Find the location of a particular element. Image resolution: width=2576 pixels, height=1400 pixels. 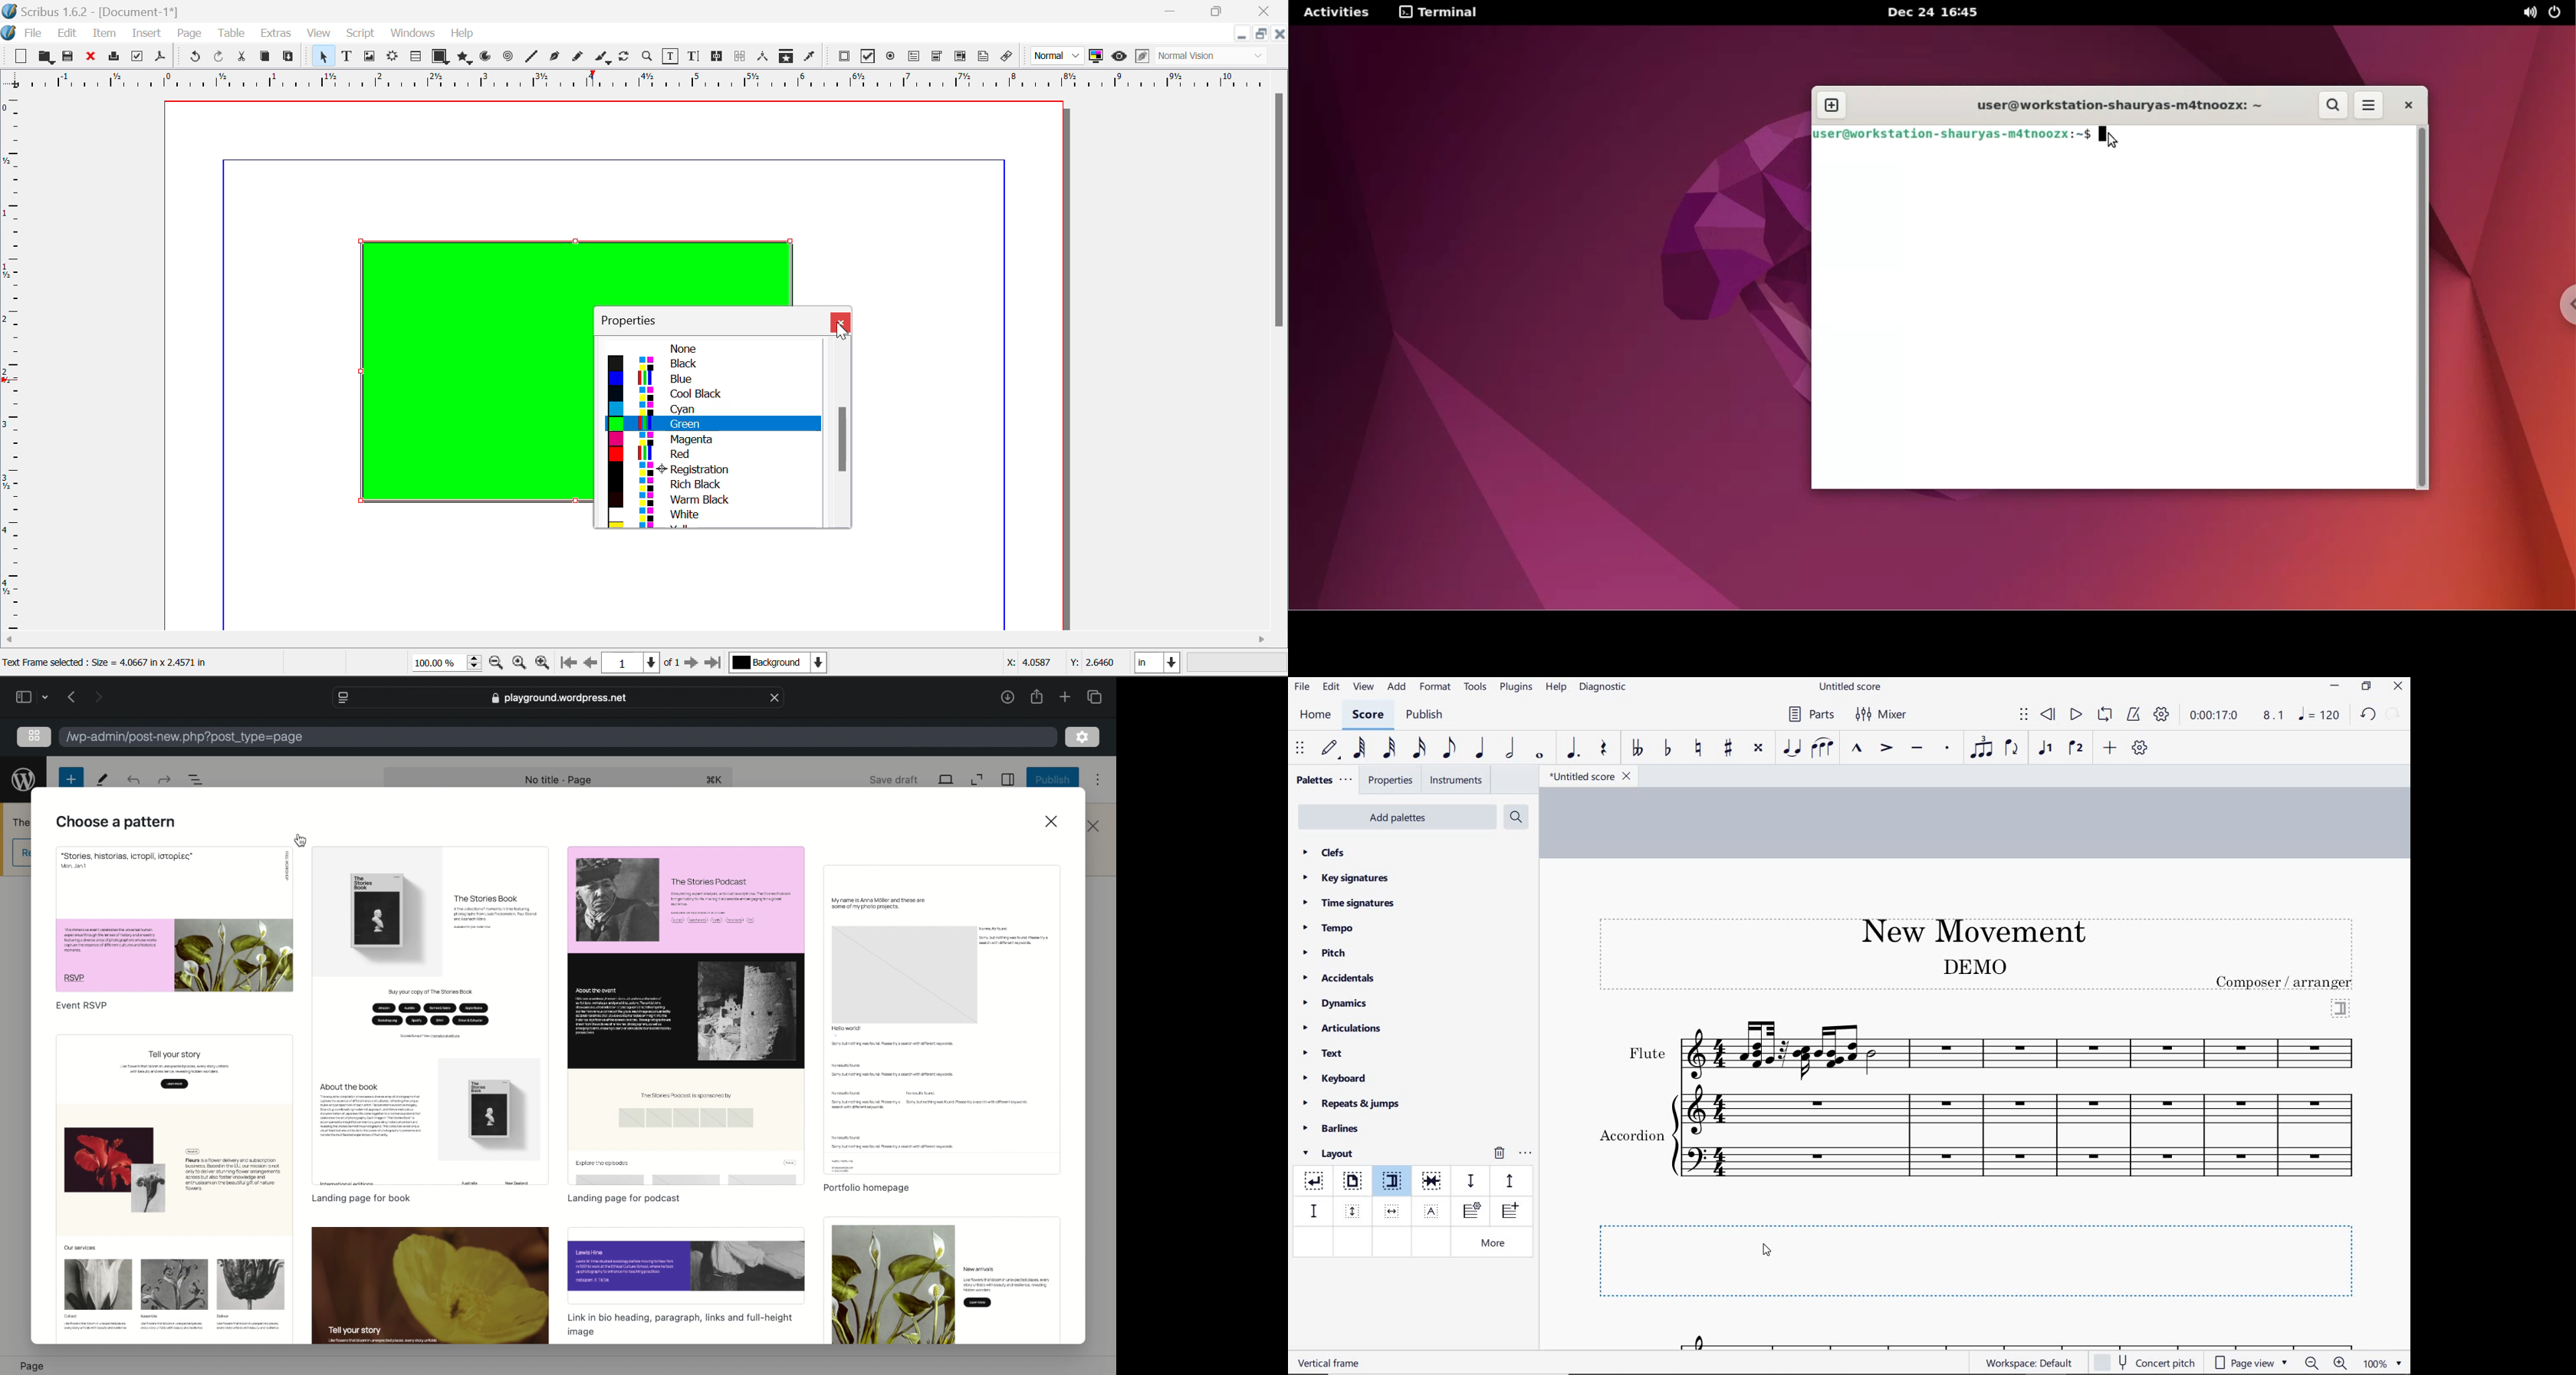

publish is located at coordinates (1423, 716).